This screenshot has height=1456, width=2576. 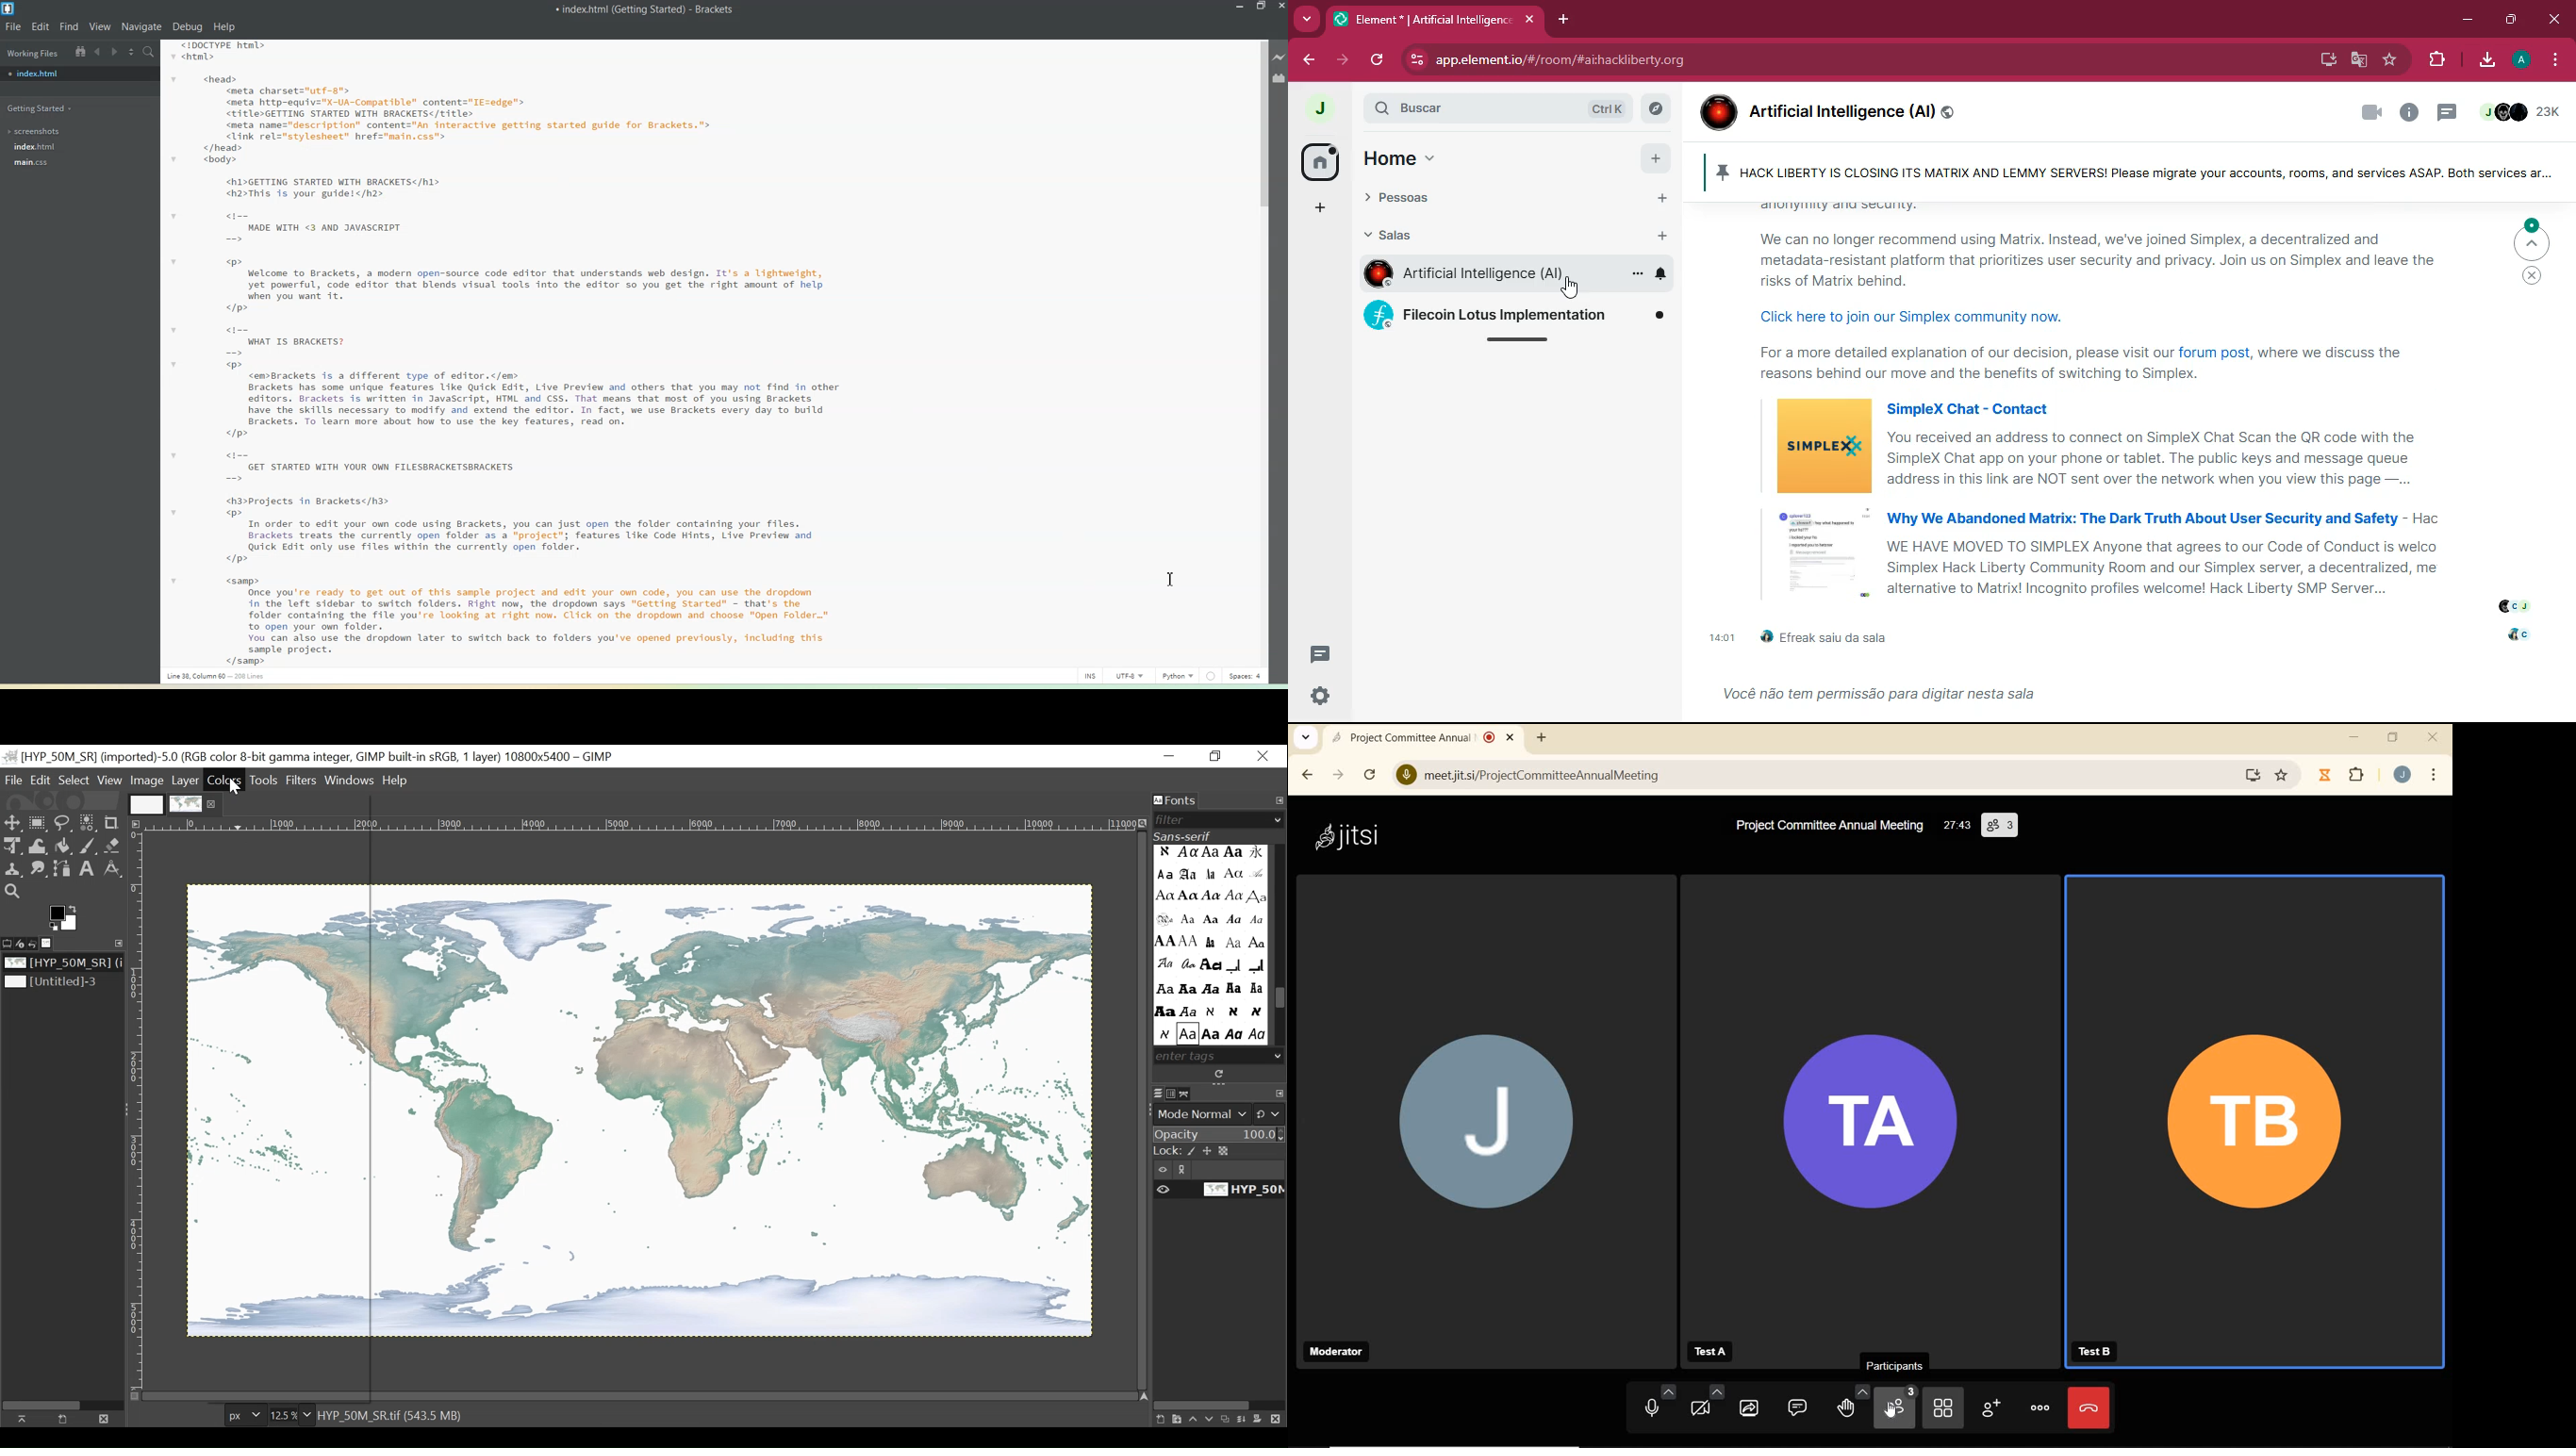 I want to click on Vocé néo tem permisso para digitar nesta sala, so click(x=1887, y=696).